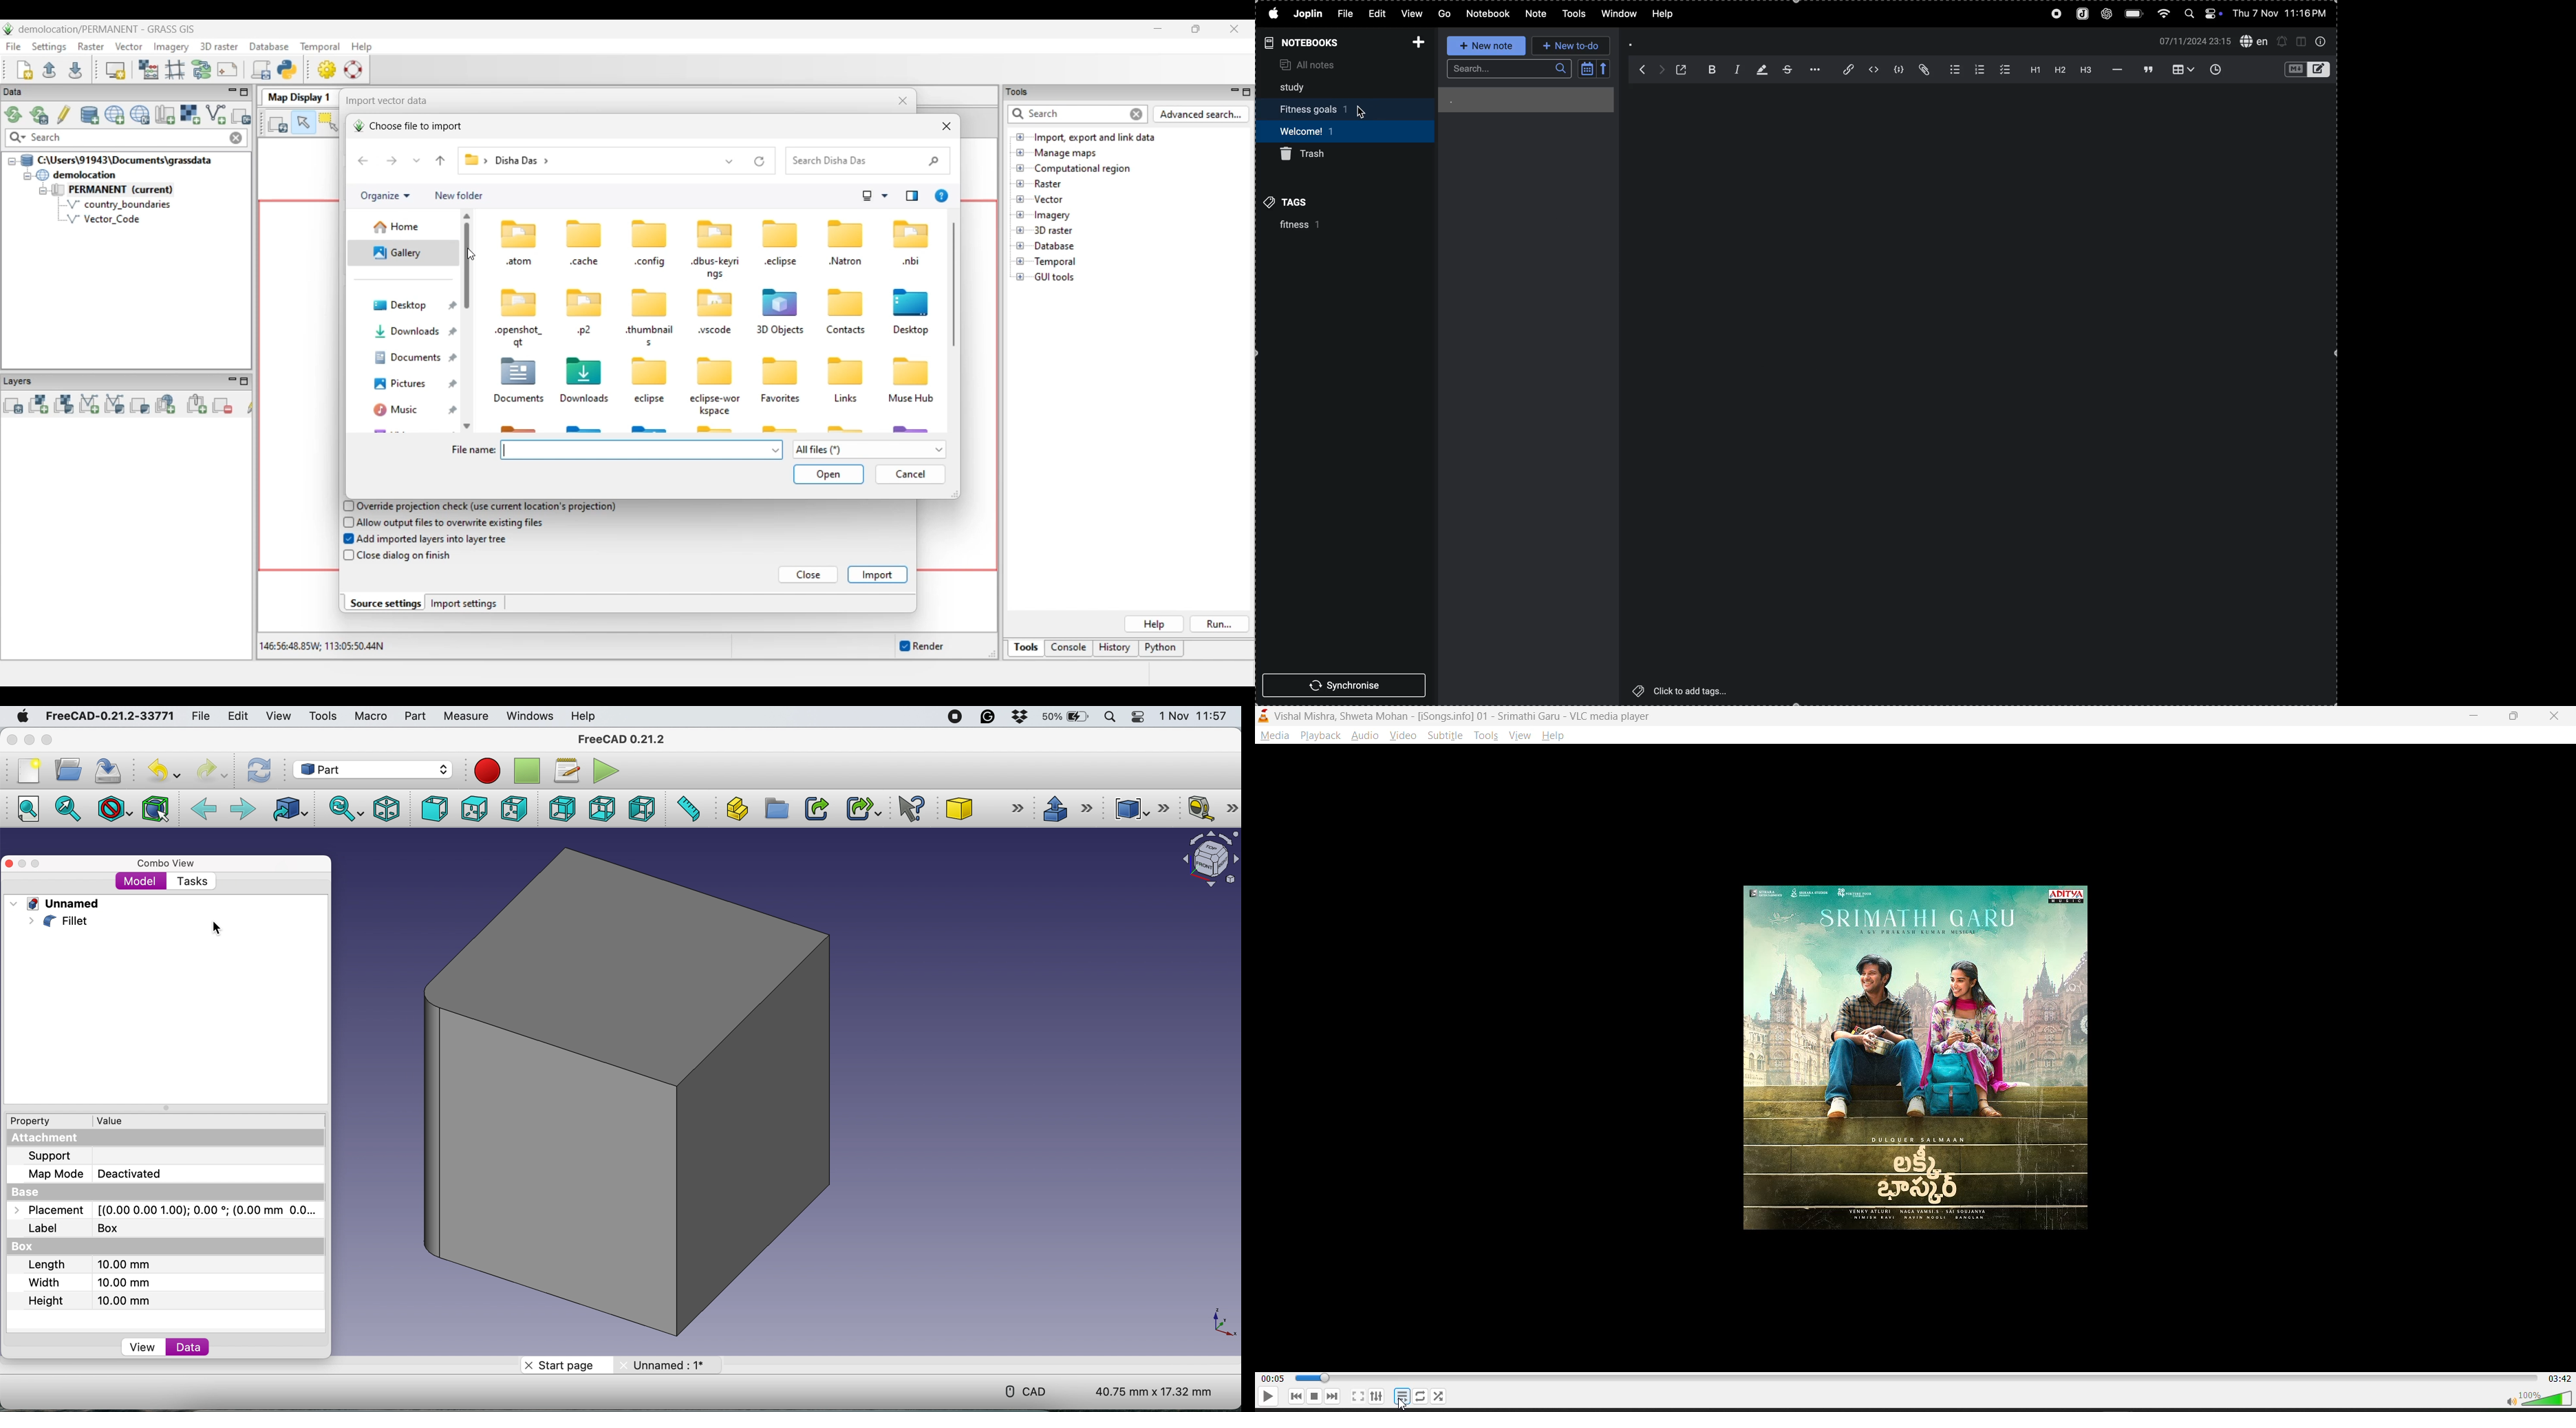 The width and height of the screenshot is (2576, 1428). Describe the element at coordinates (2323, 42) in the screenshot. I see `info` at that location.